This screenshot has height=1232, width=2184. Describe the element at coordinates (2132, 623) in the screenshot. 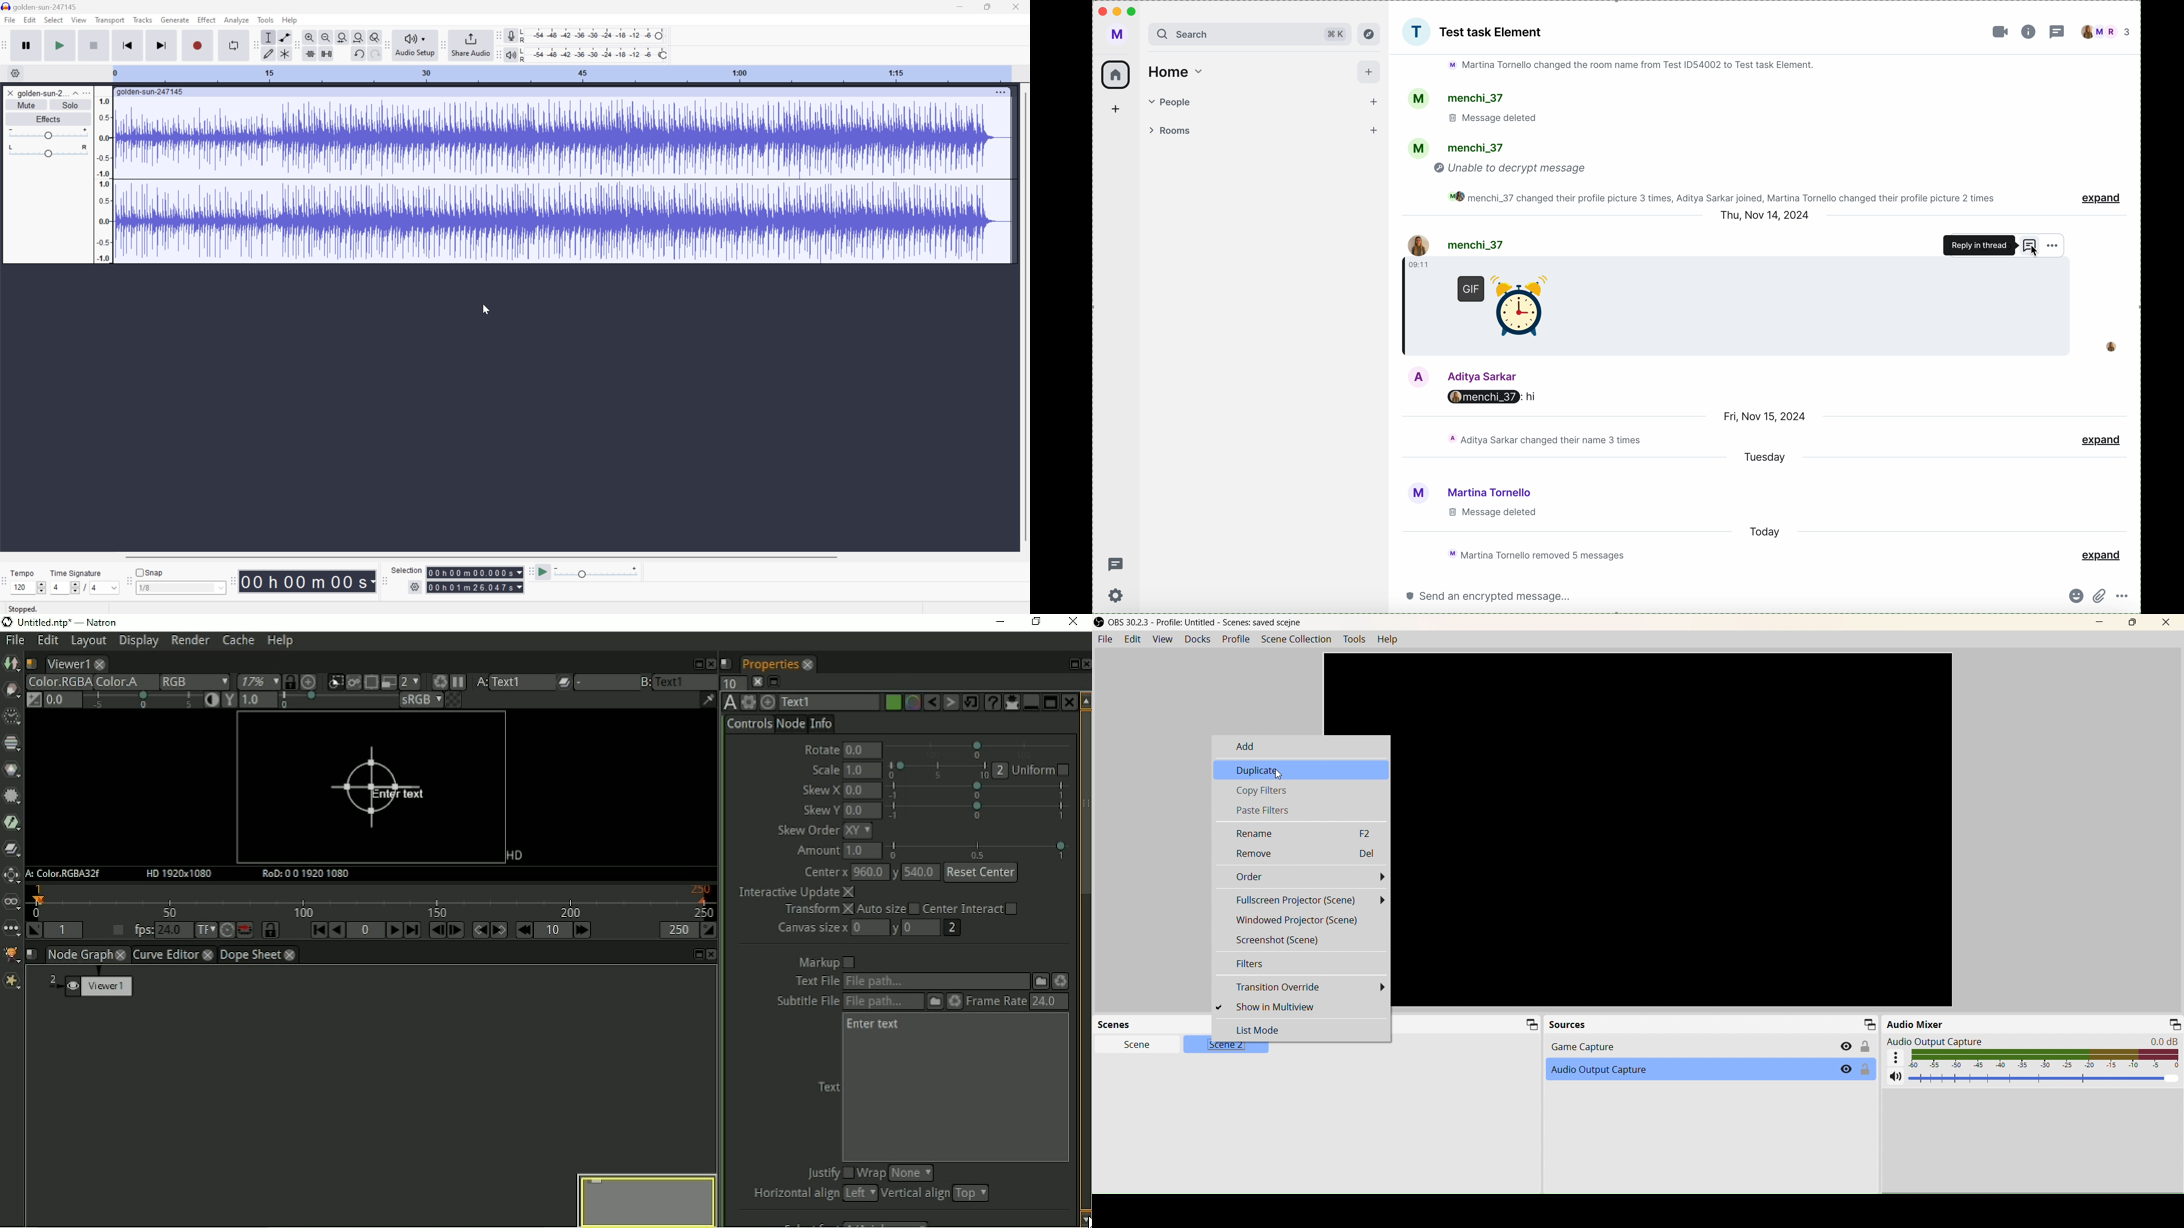

I see `Maximize` at that location.